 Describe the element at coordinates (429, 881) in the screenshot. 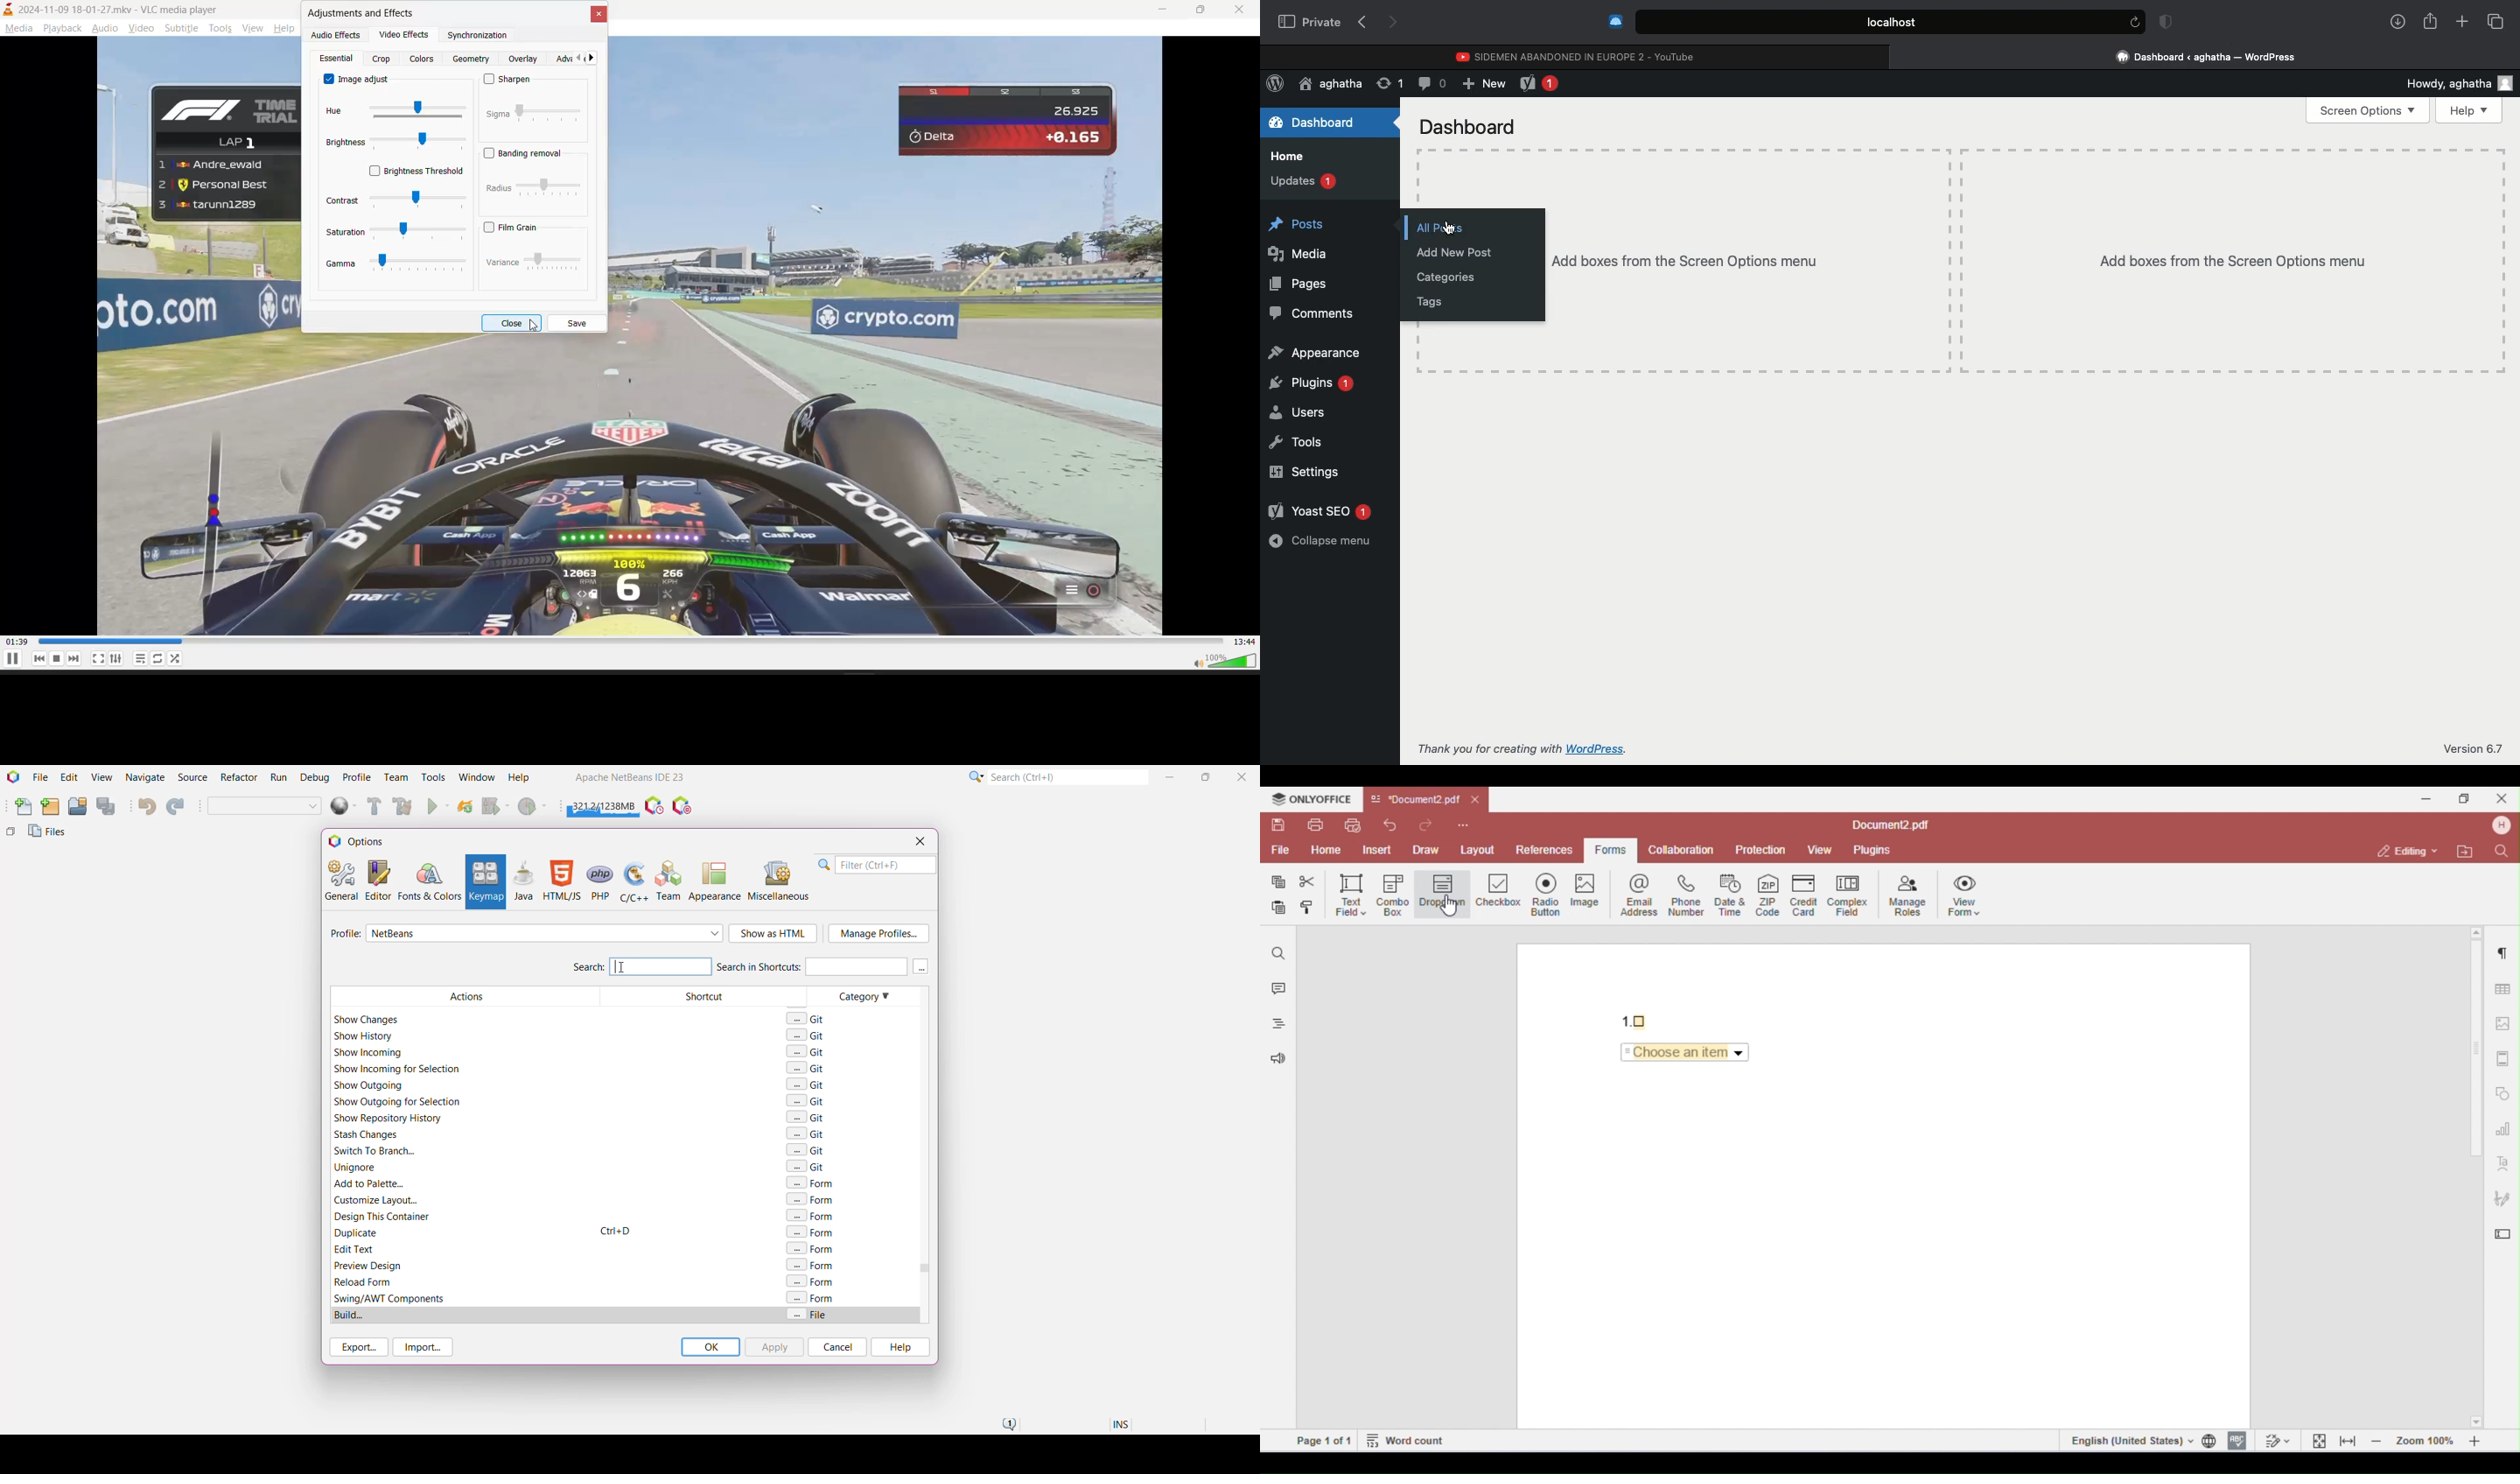

I see `Fonts and Colors` at that location.